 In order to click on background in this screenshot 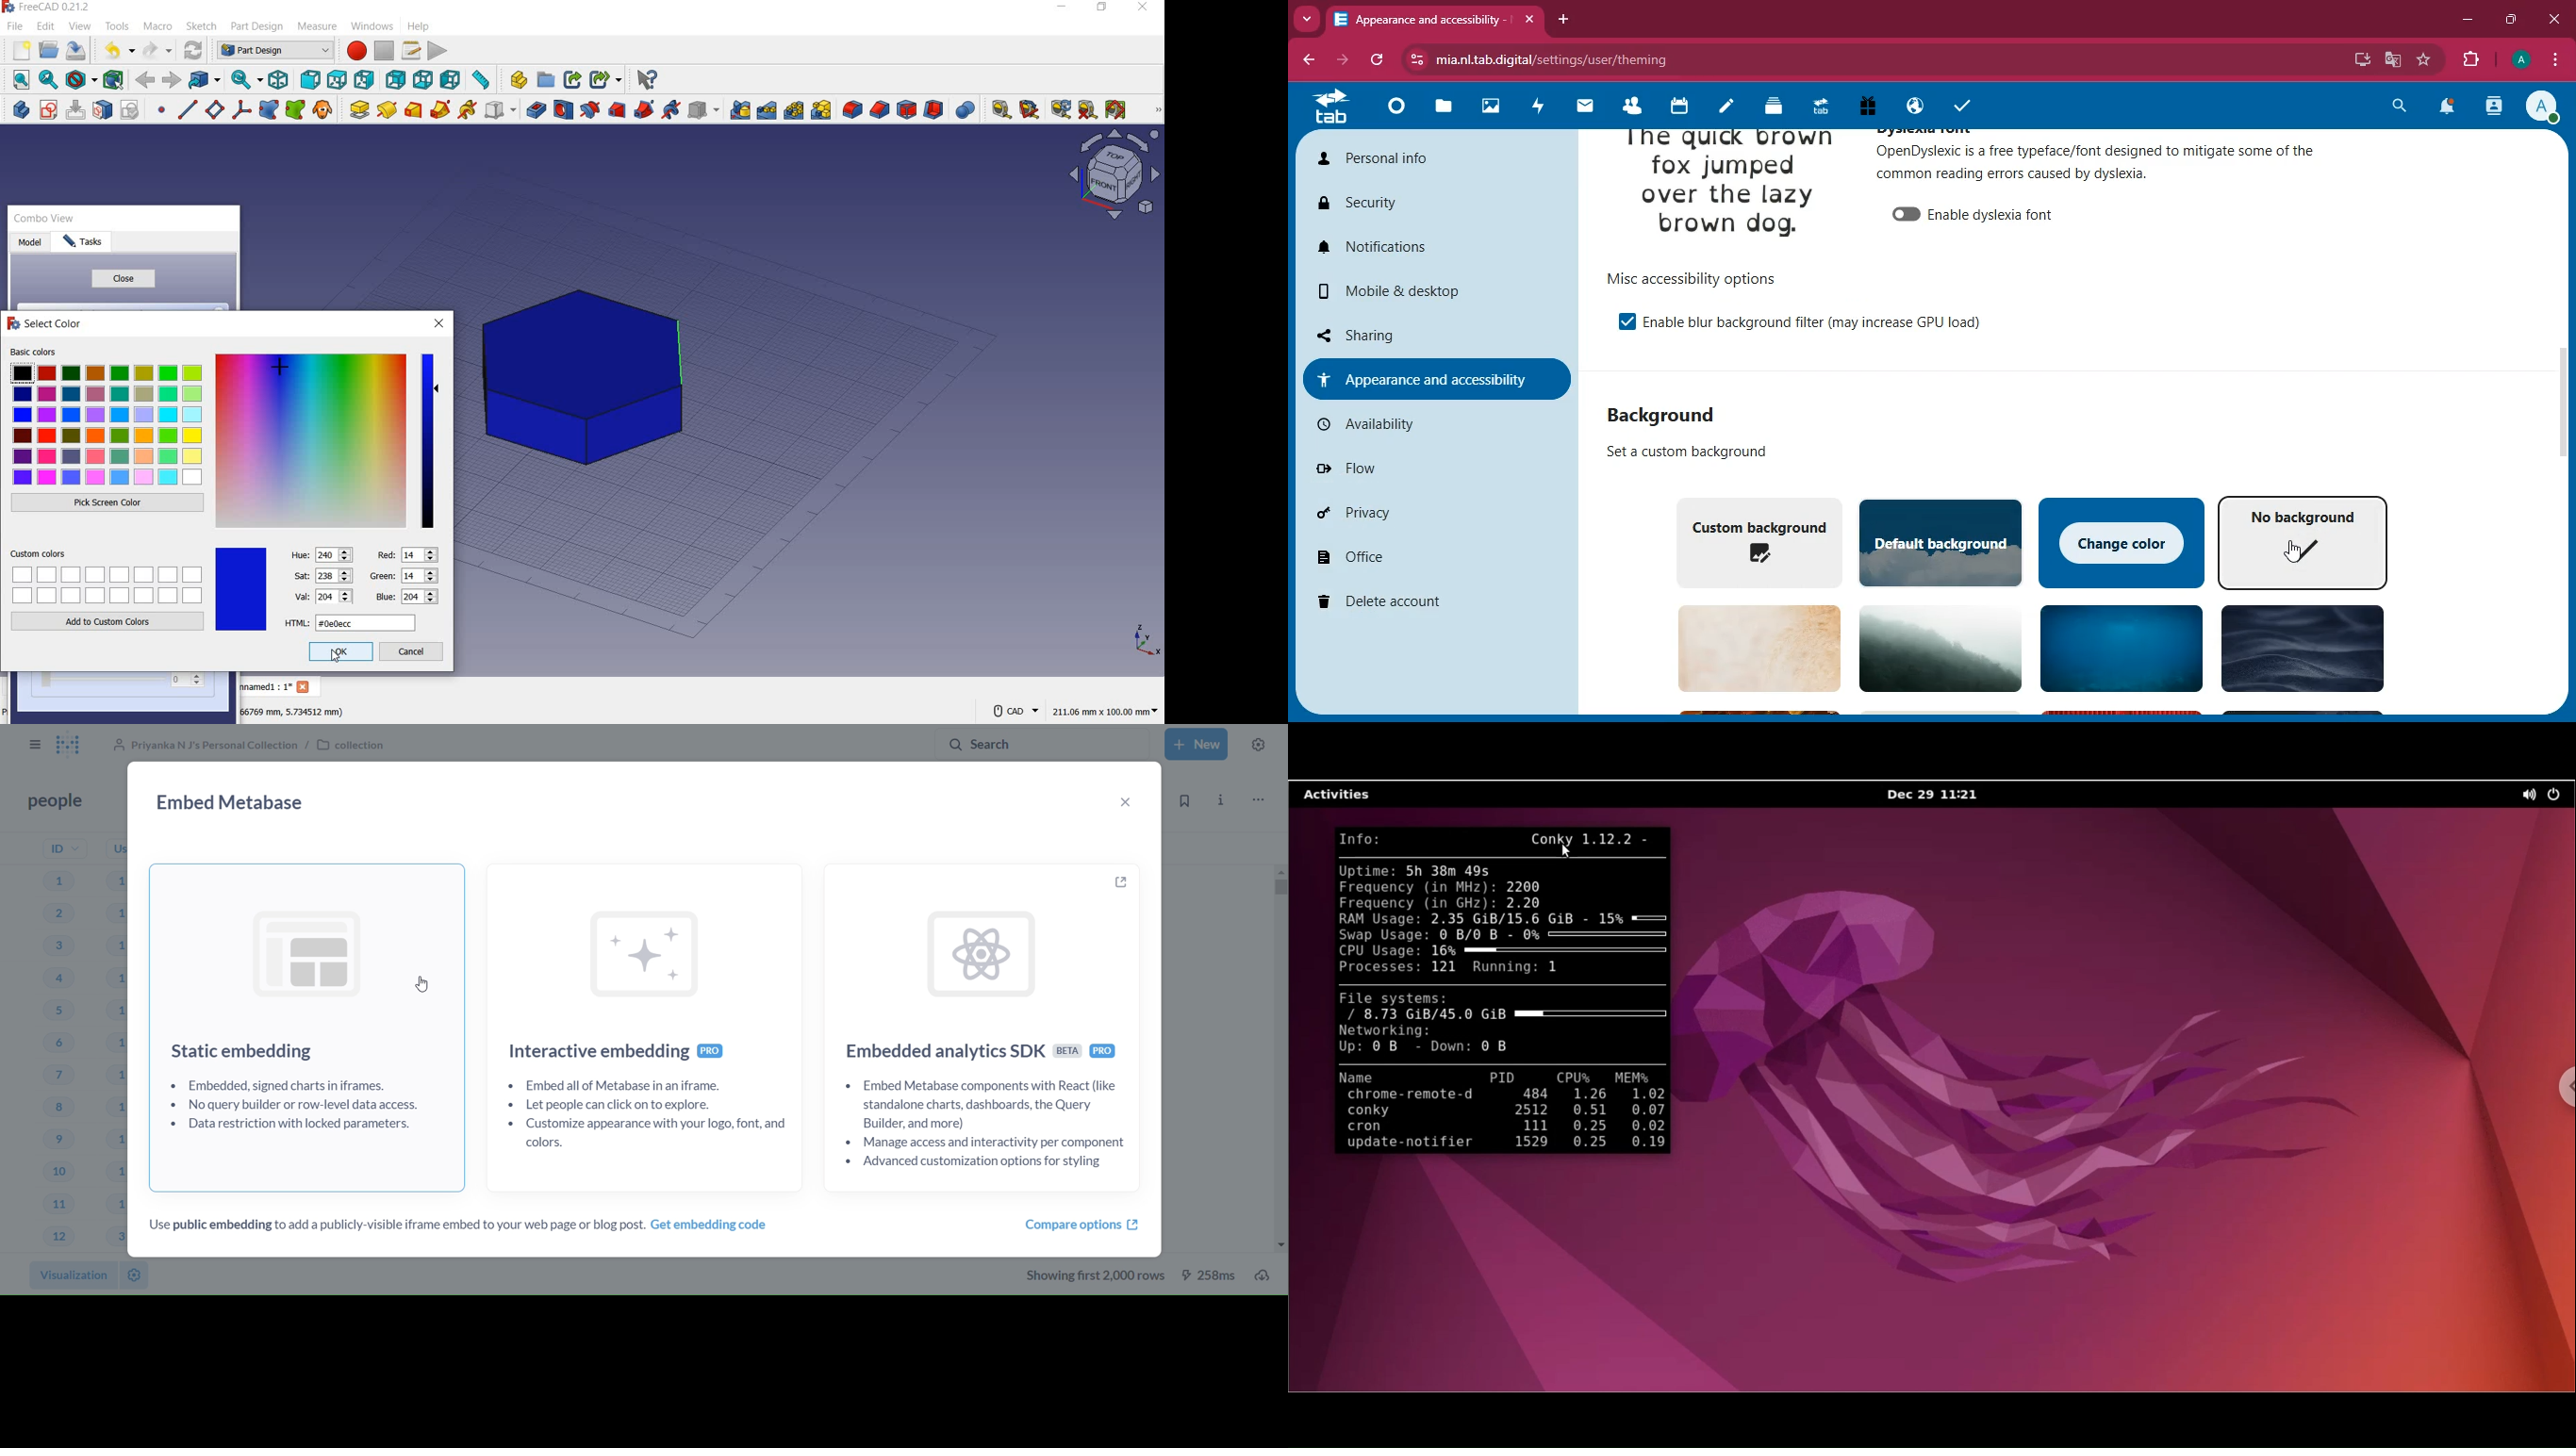, I will do `click(1749, 649)`.